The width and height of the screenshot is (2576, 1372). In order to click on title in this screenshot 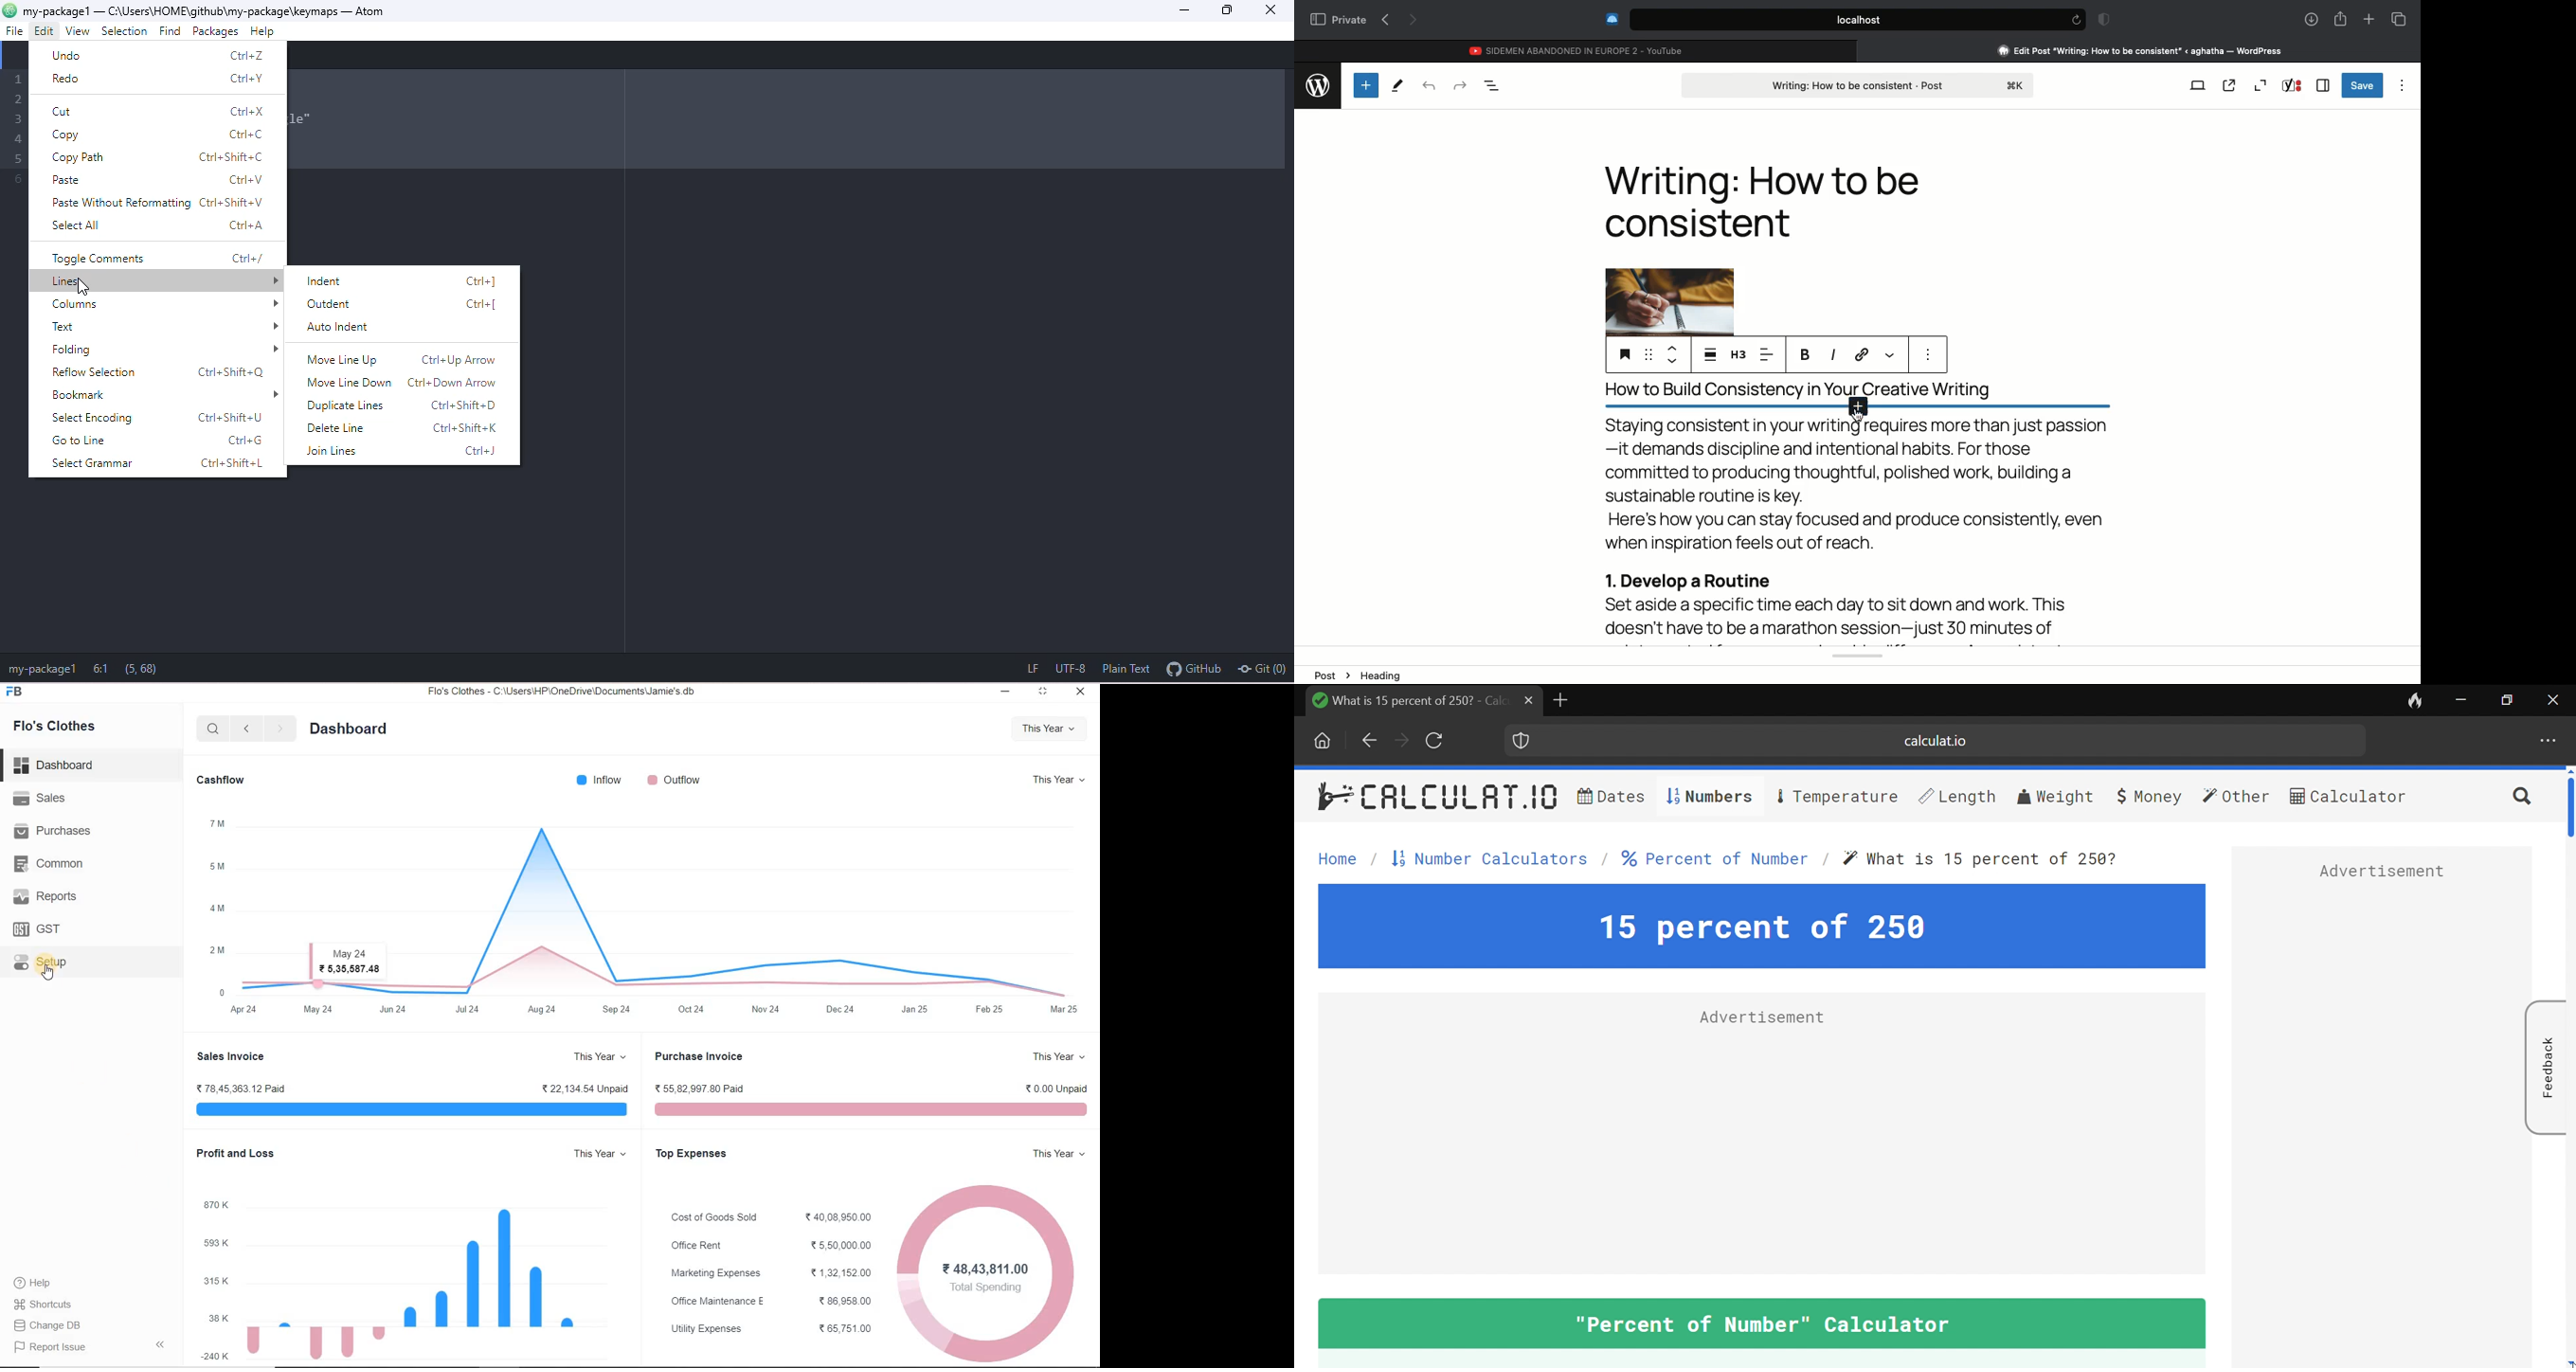, I will do `click(1854, 388)`.